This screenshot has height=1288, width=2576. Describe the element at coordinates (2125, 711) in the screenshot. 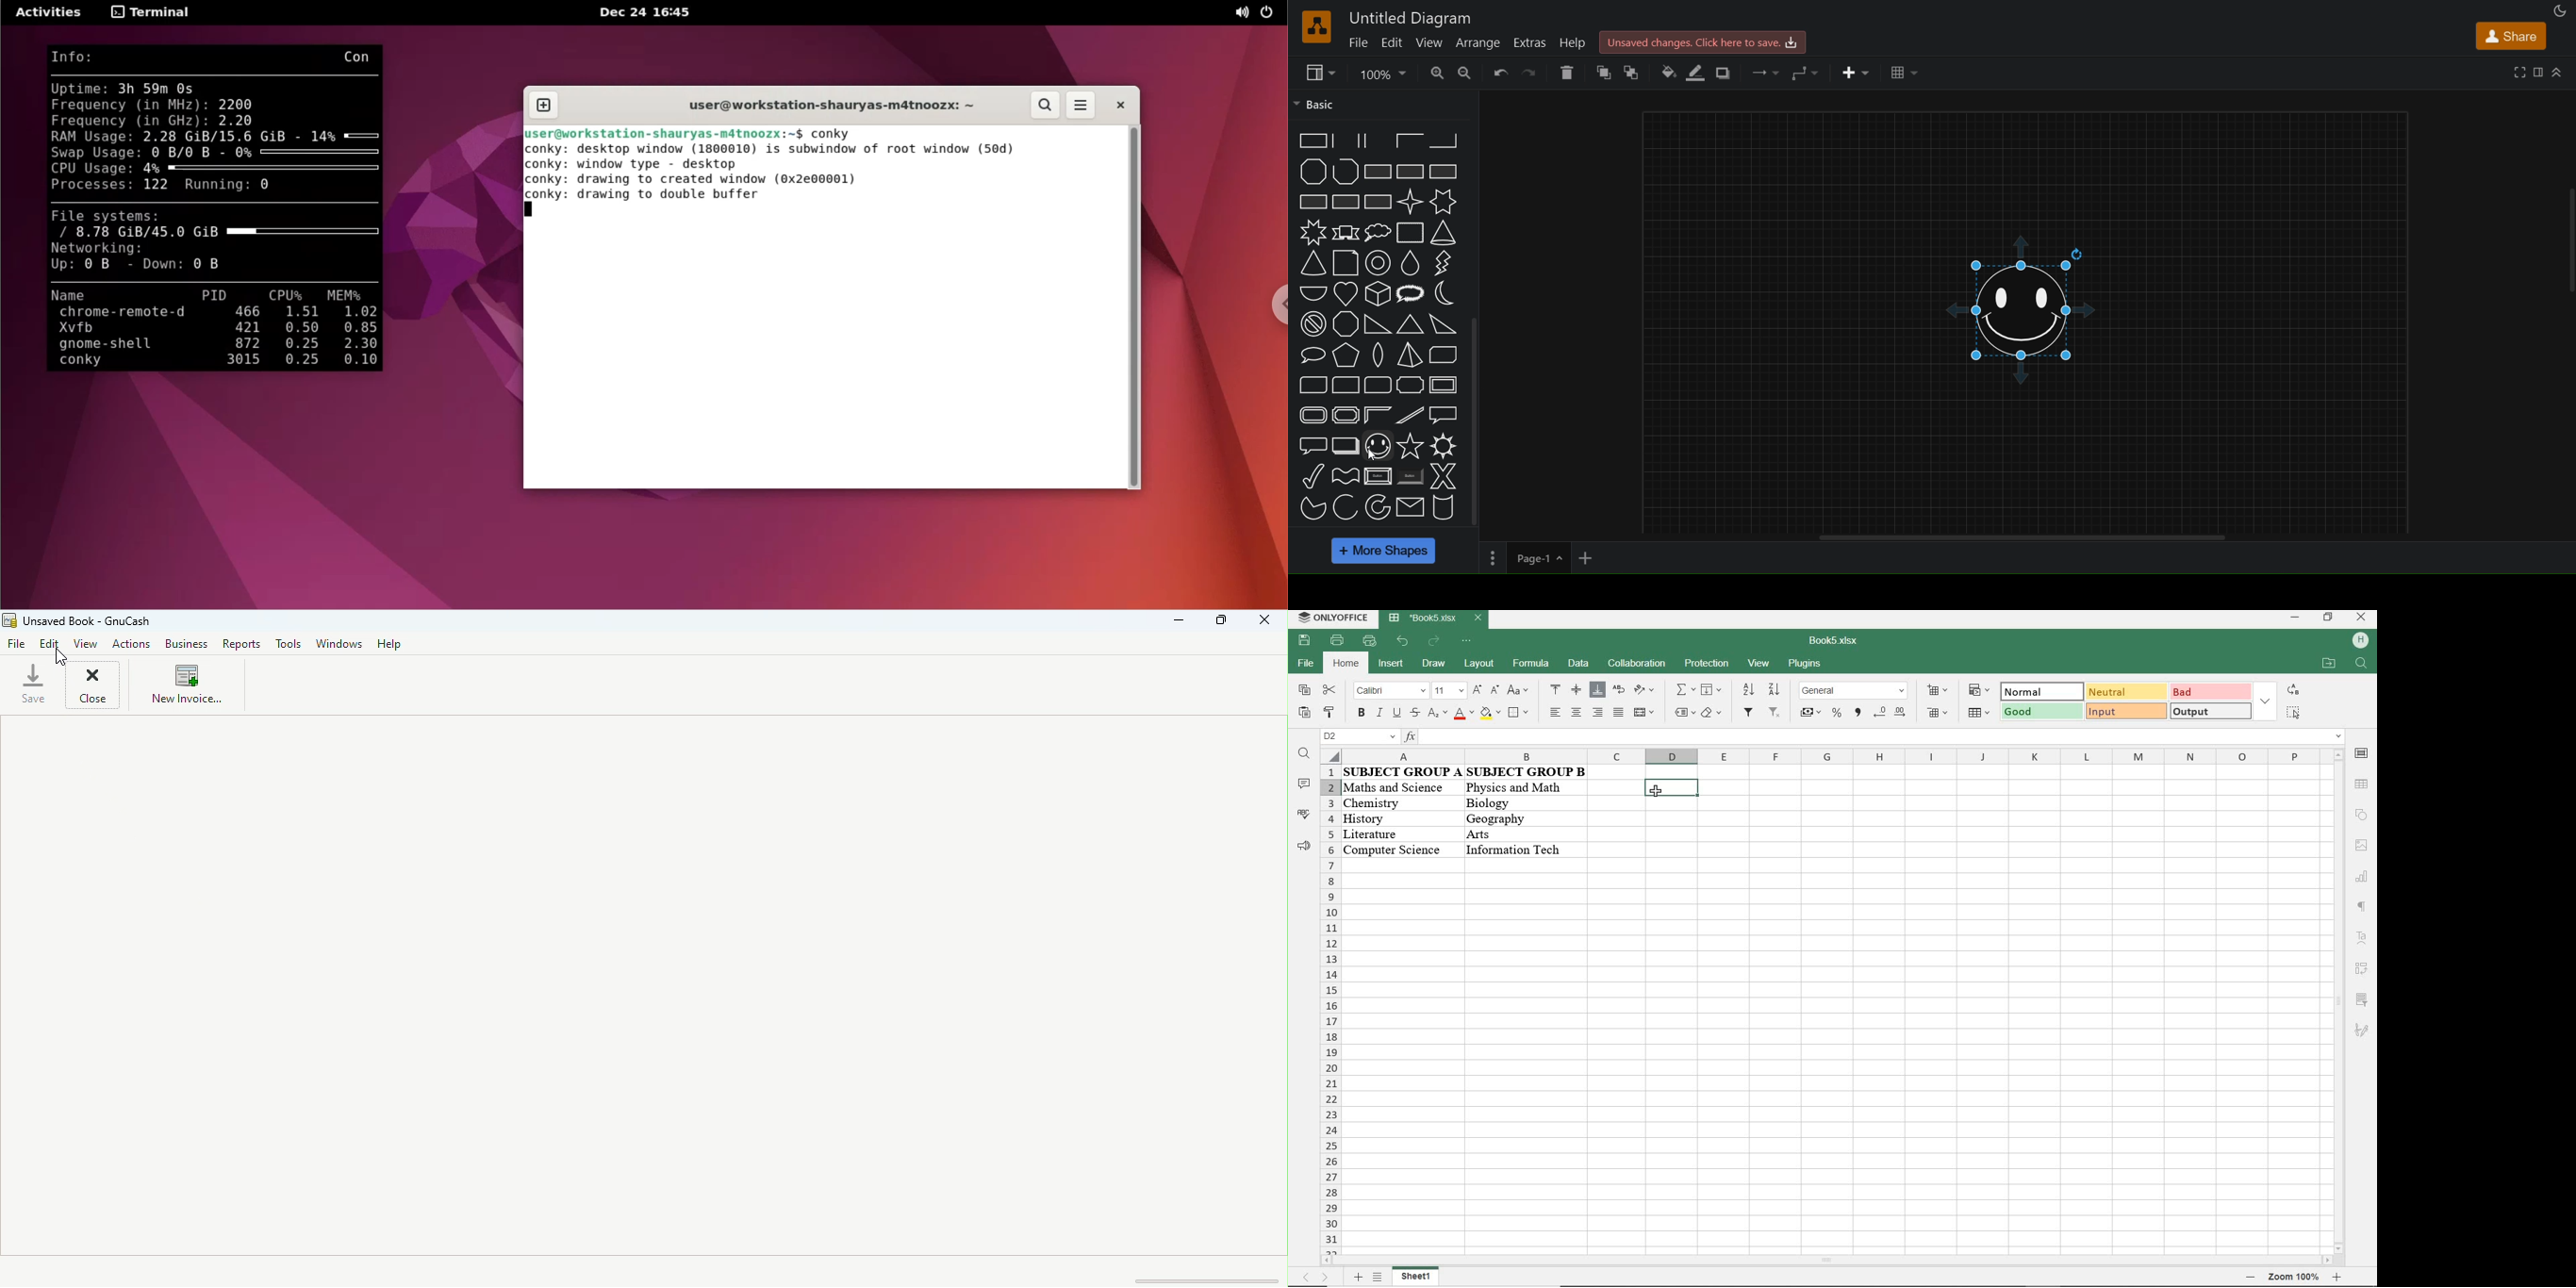

I see `input` at that location.